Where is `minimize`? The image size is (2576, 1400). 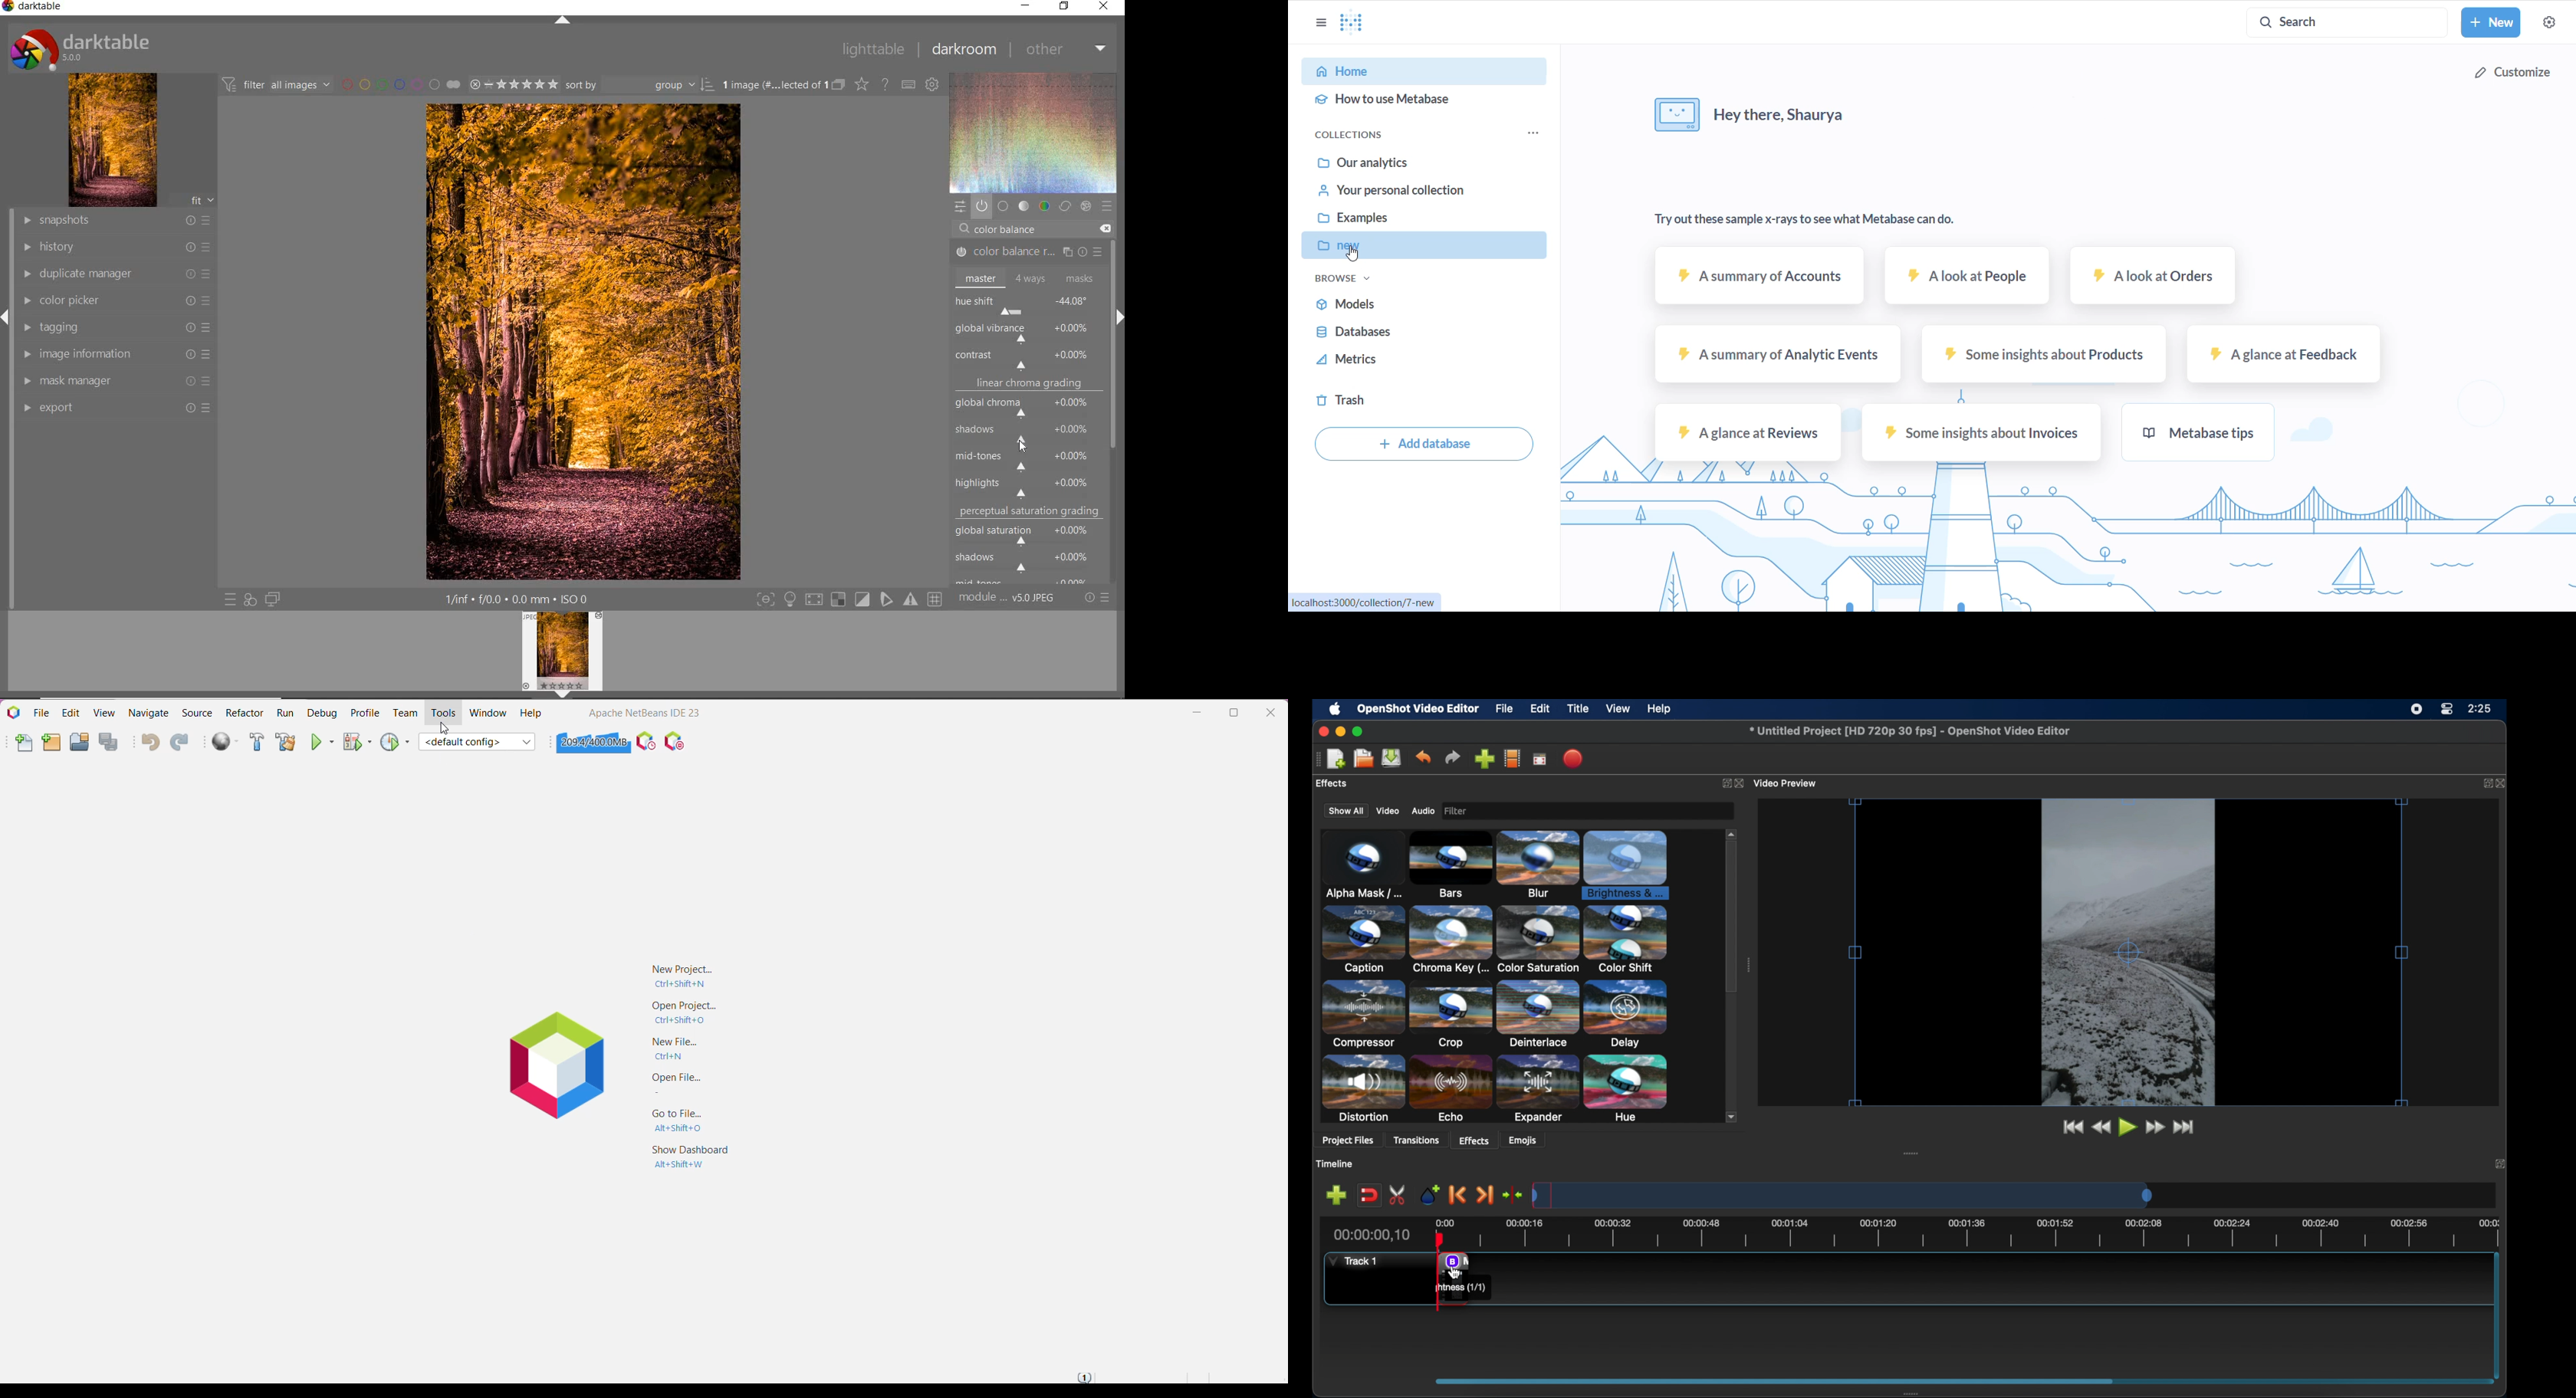
minimize is located at coordinates (1027, 5).